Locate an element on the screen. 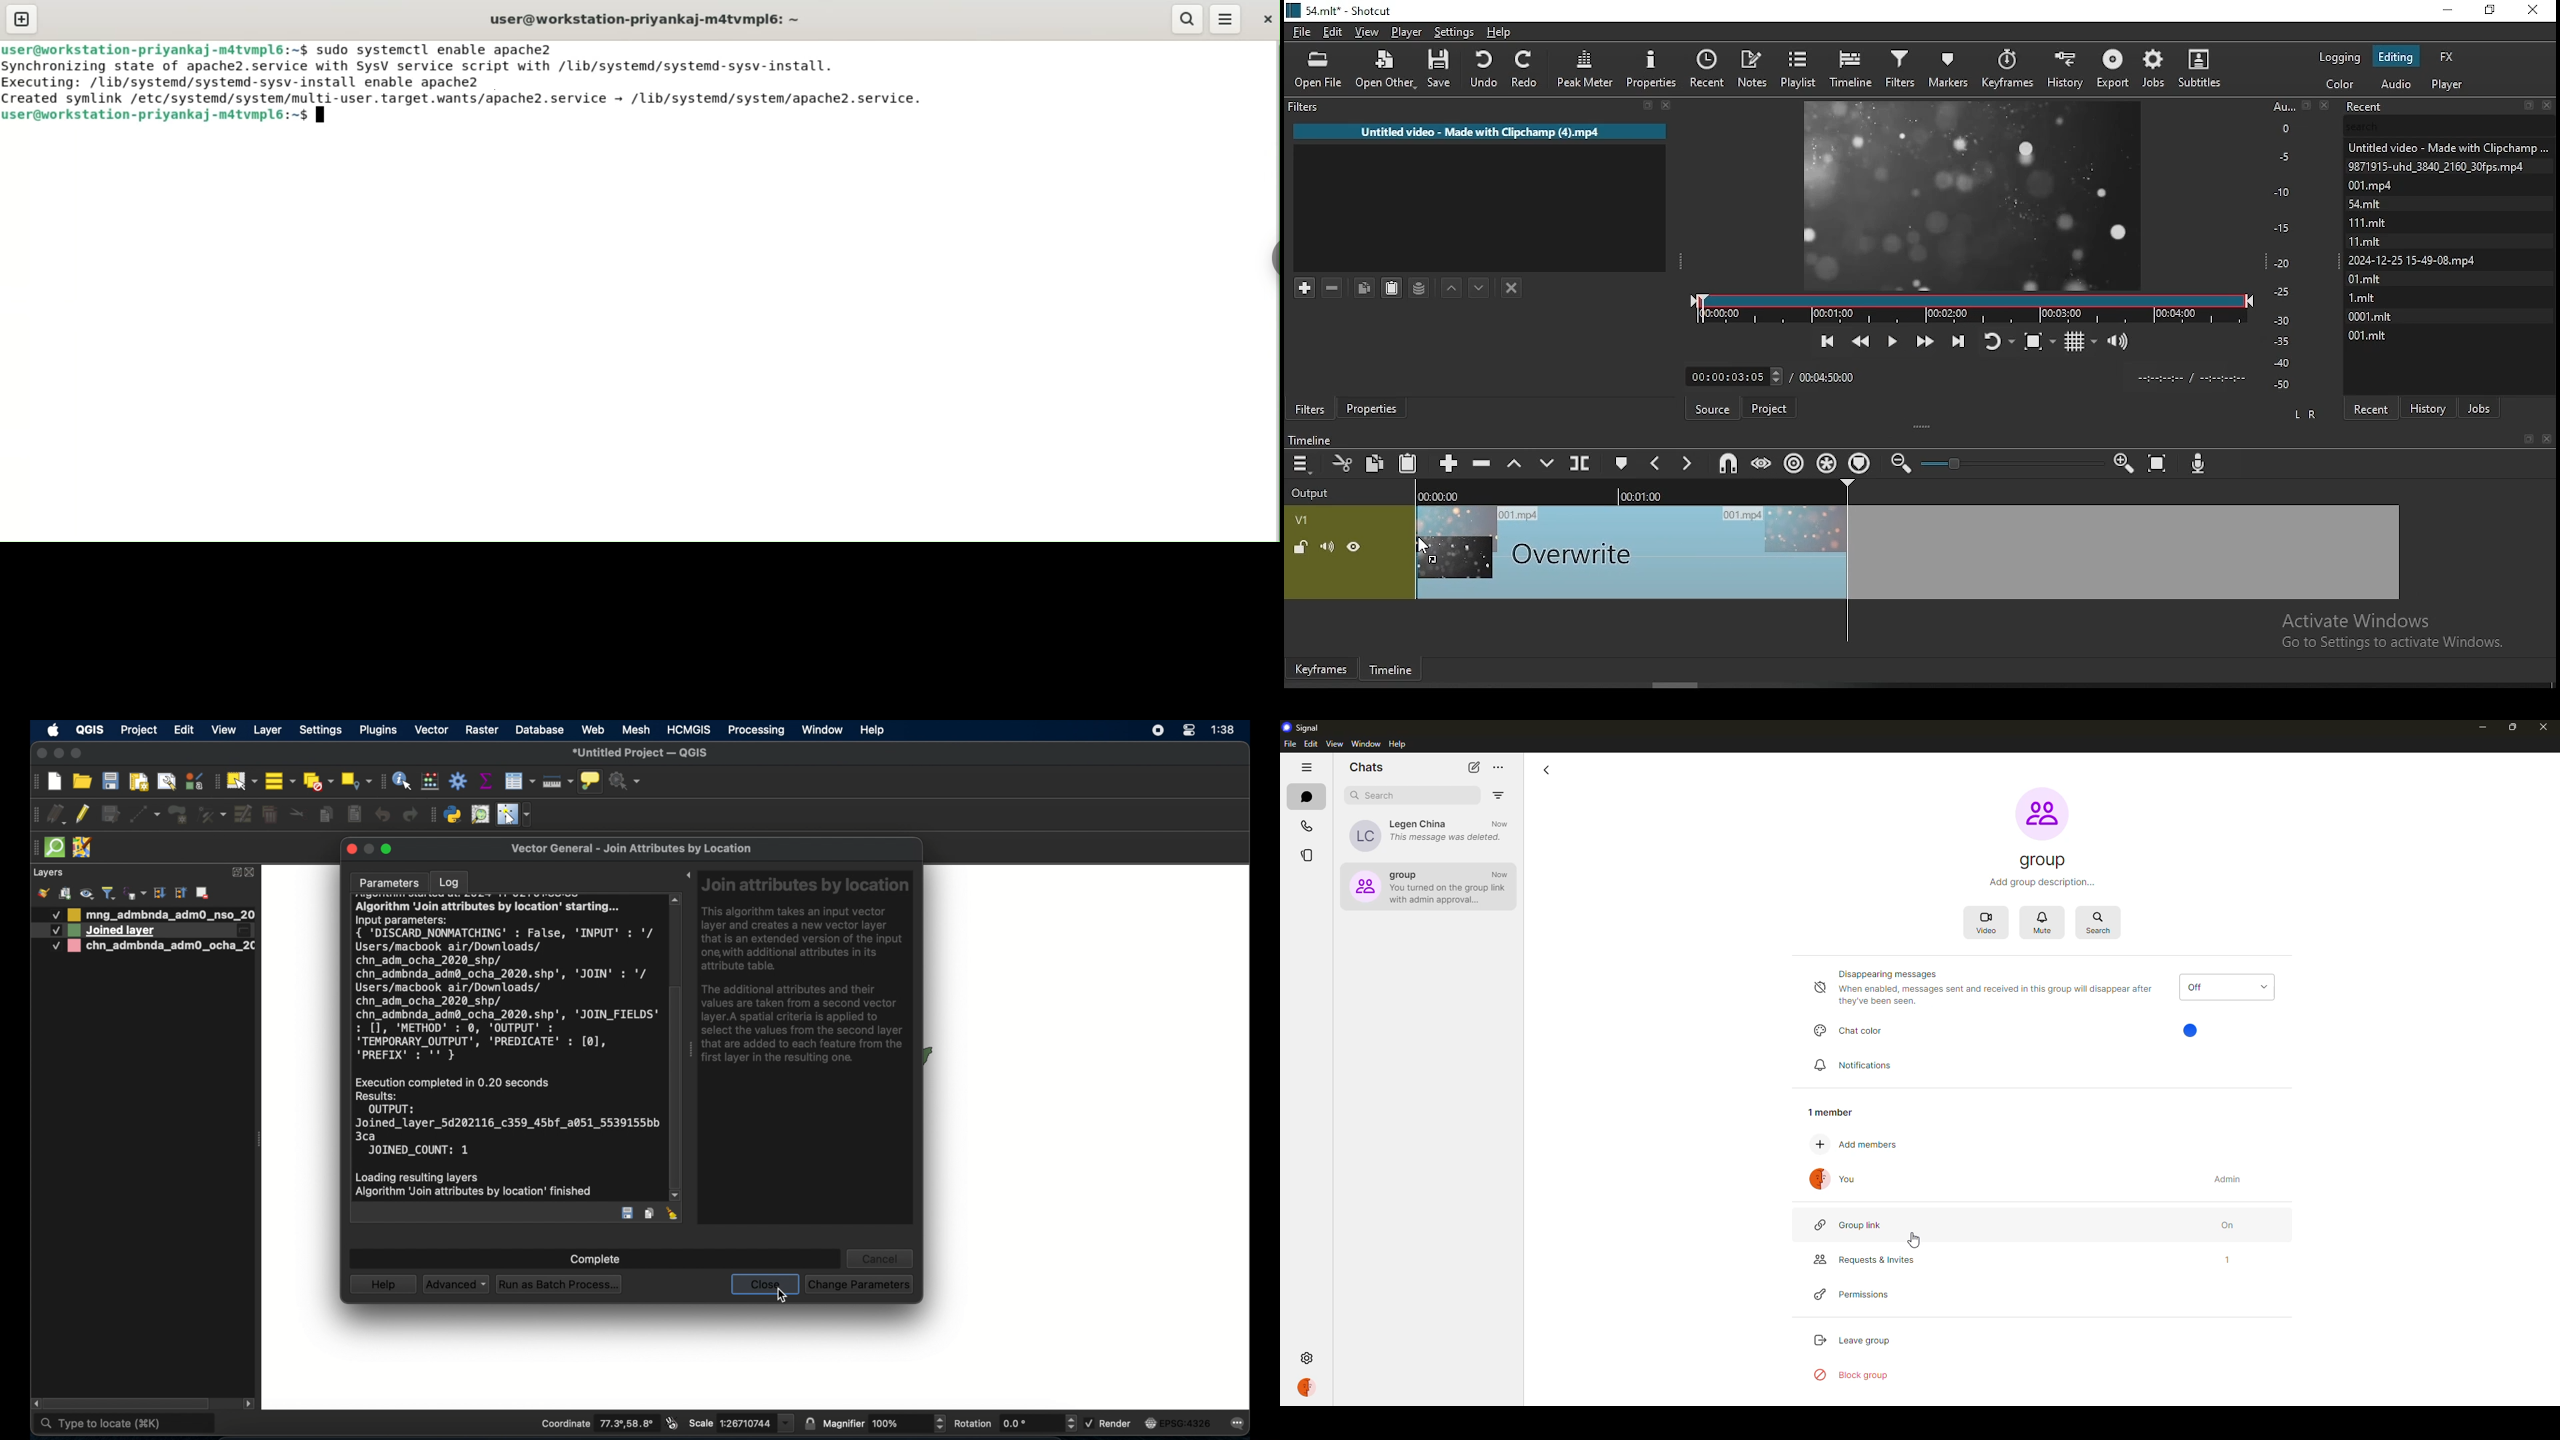 Image resolution: width=2576 pixels, height=1456 pixels. Detach is located at coordinates (2307, 105).